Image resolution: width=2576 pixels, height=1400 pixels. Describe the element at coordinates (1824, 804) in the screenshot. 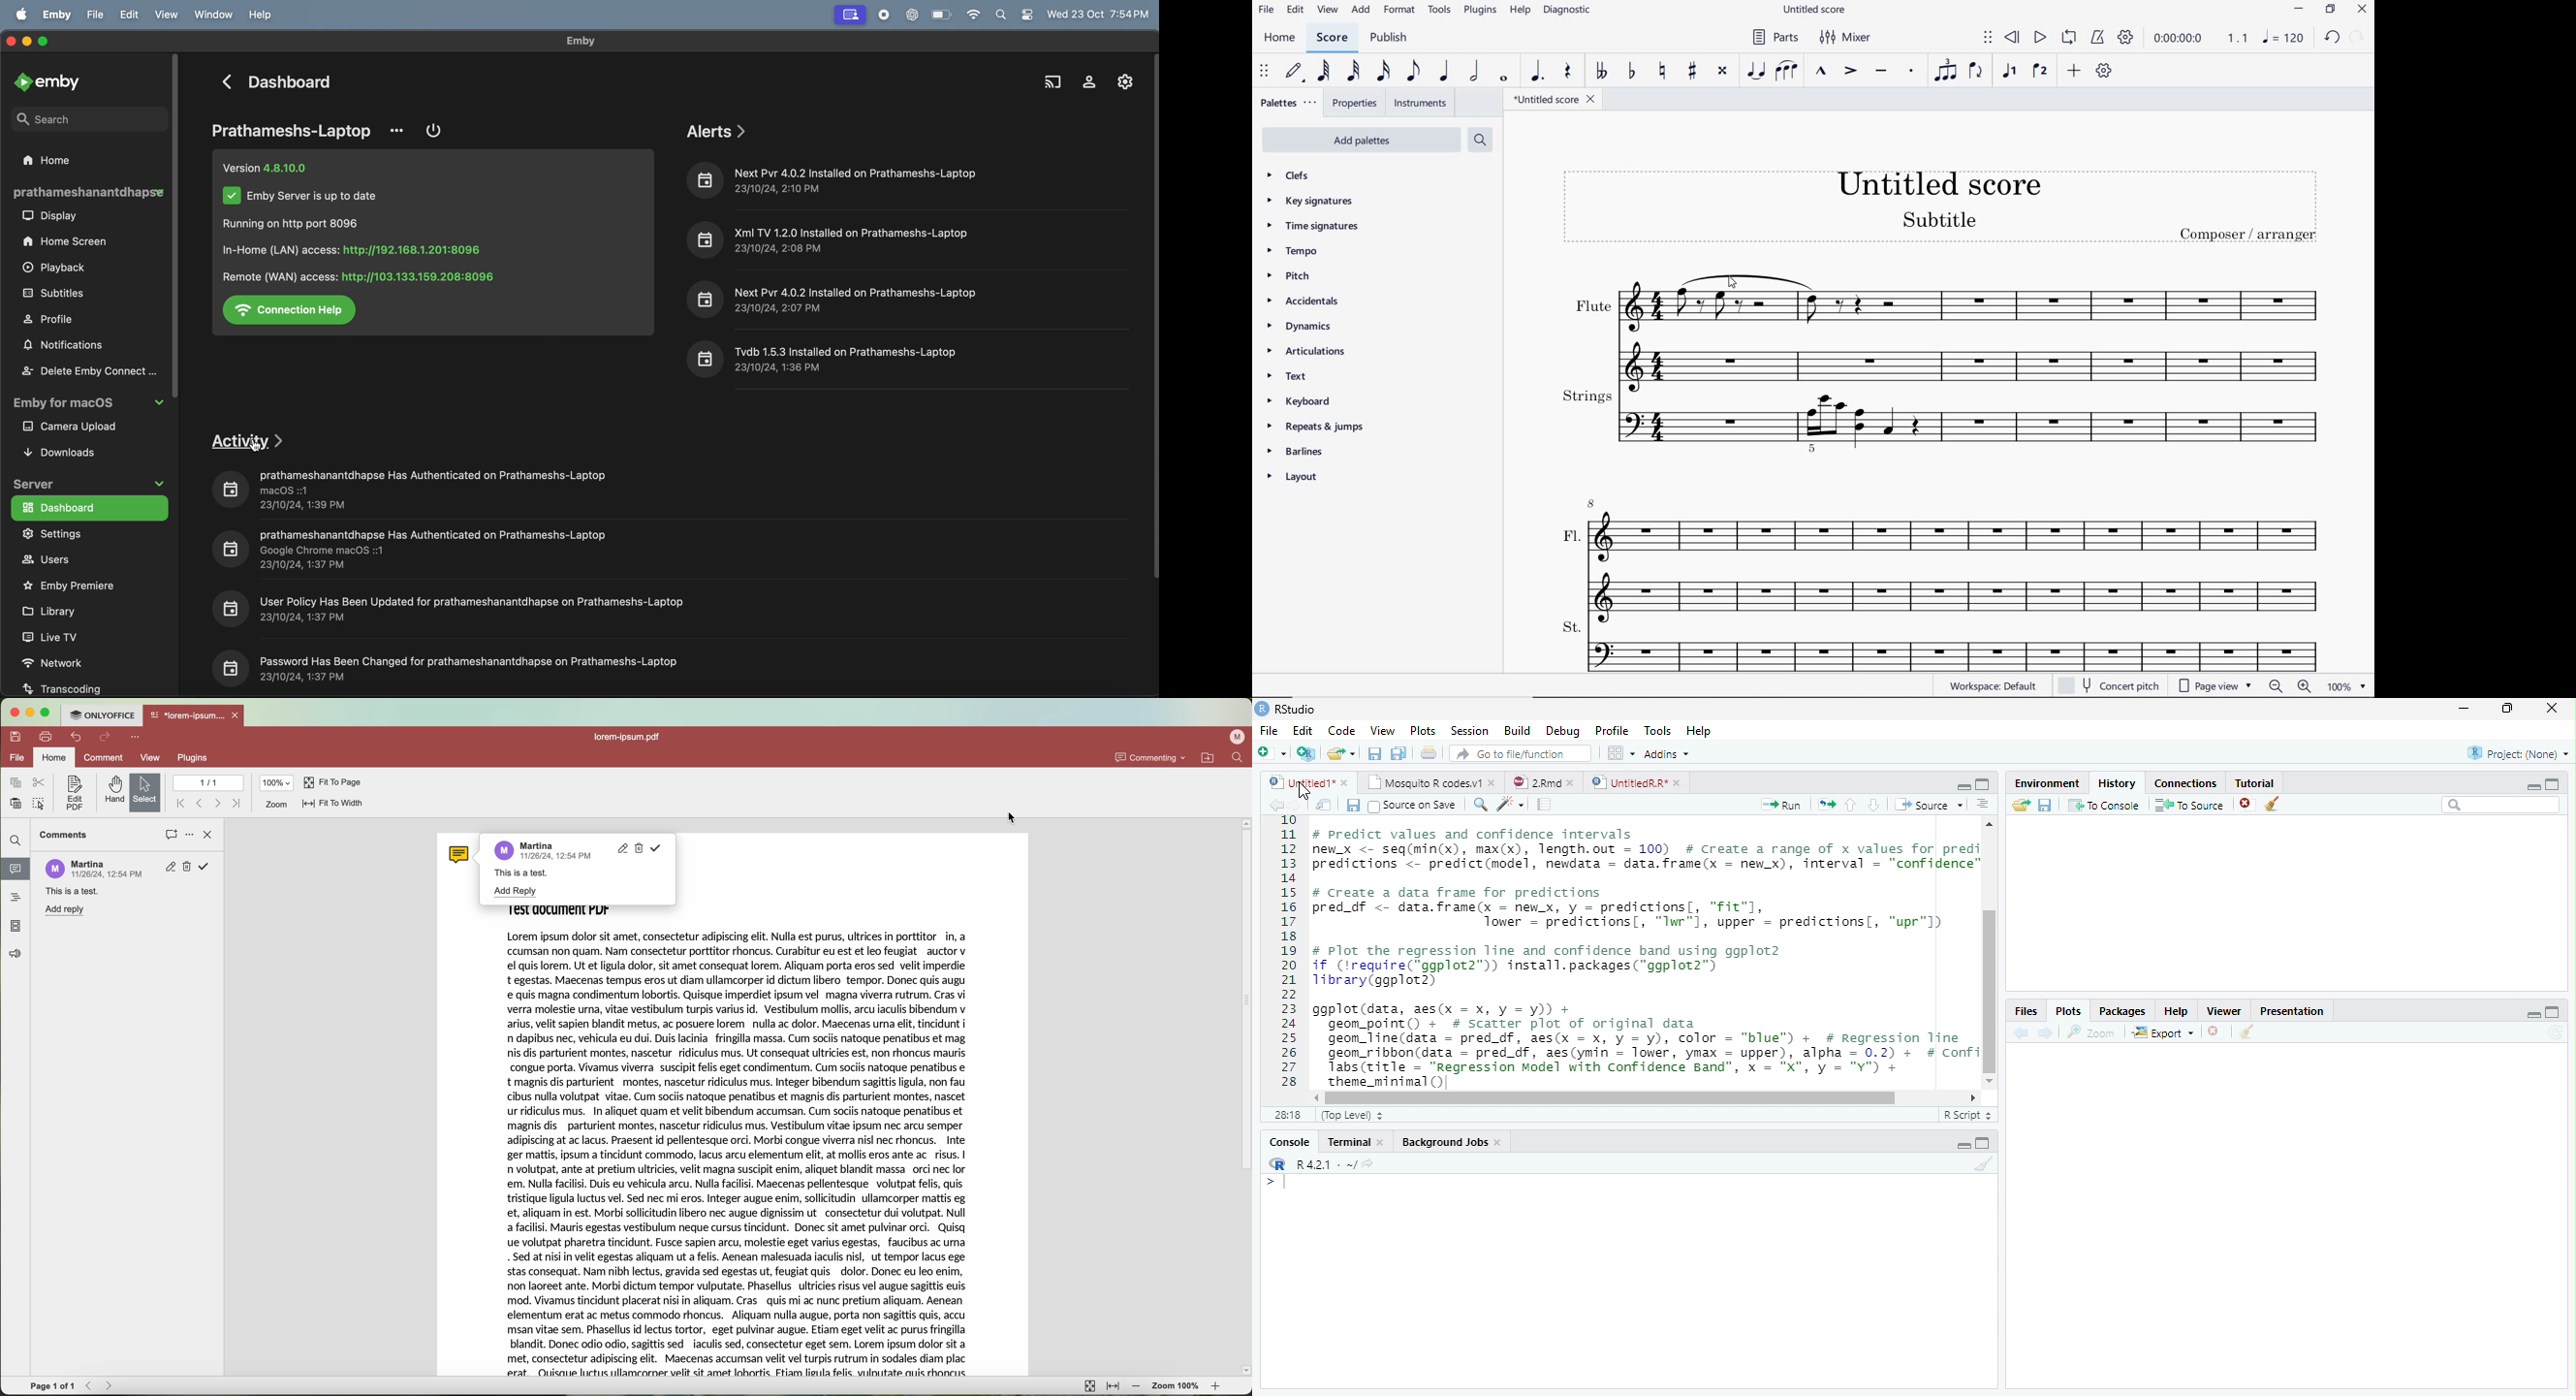

I see `Move pages` at that location.